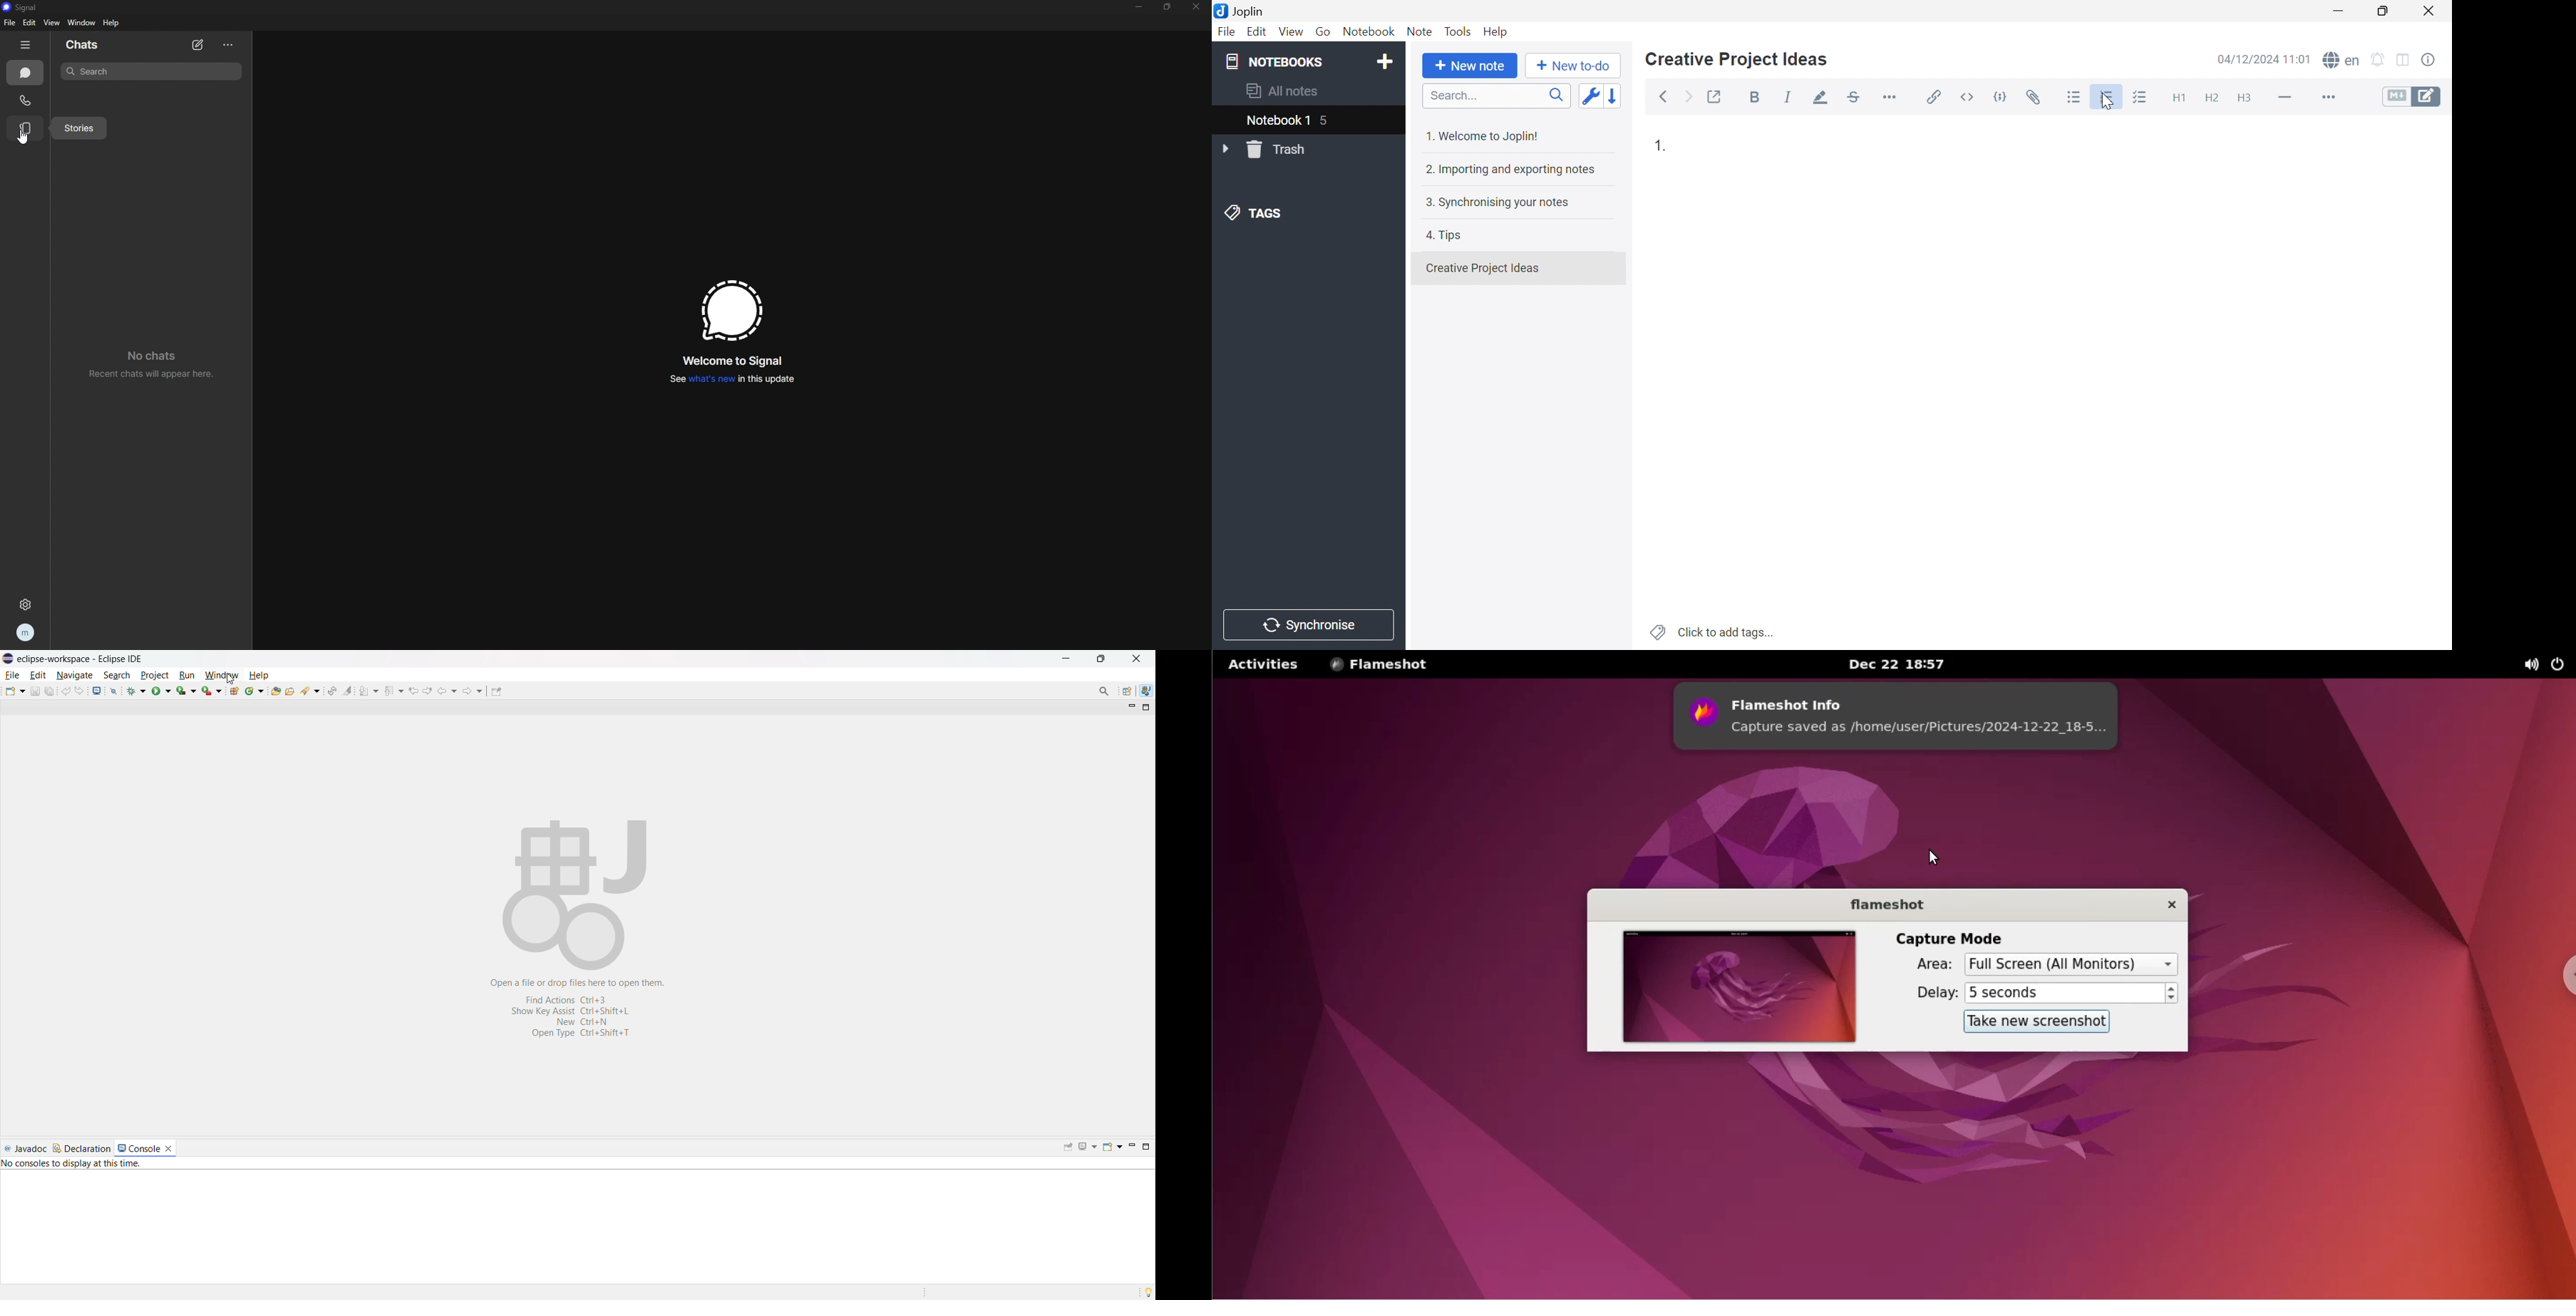  Describe the element at coordinates (2379, 59) in the screenshot. I see `Set alarm` at that location.